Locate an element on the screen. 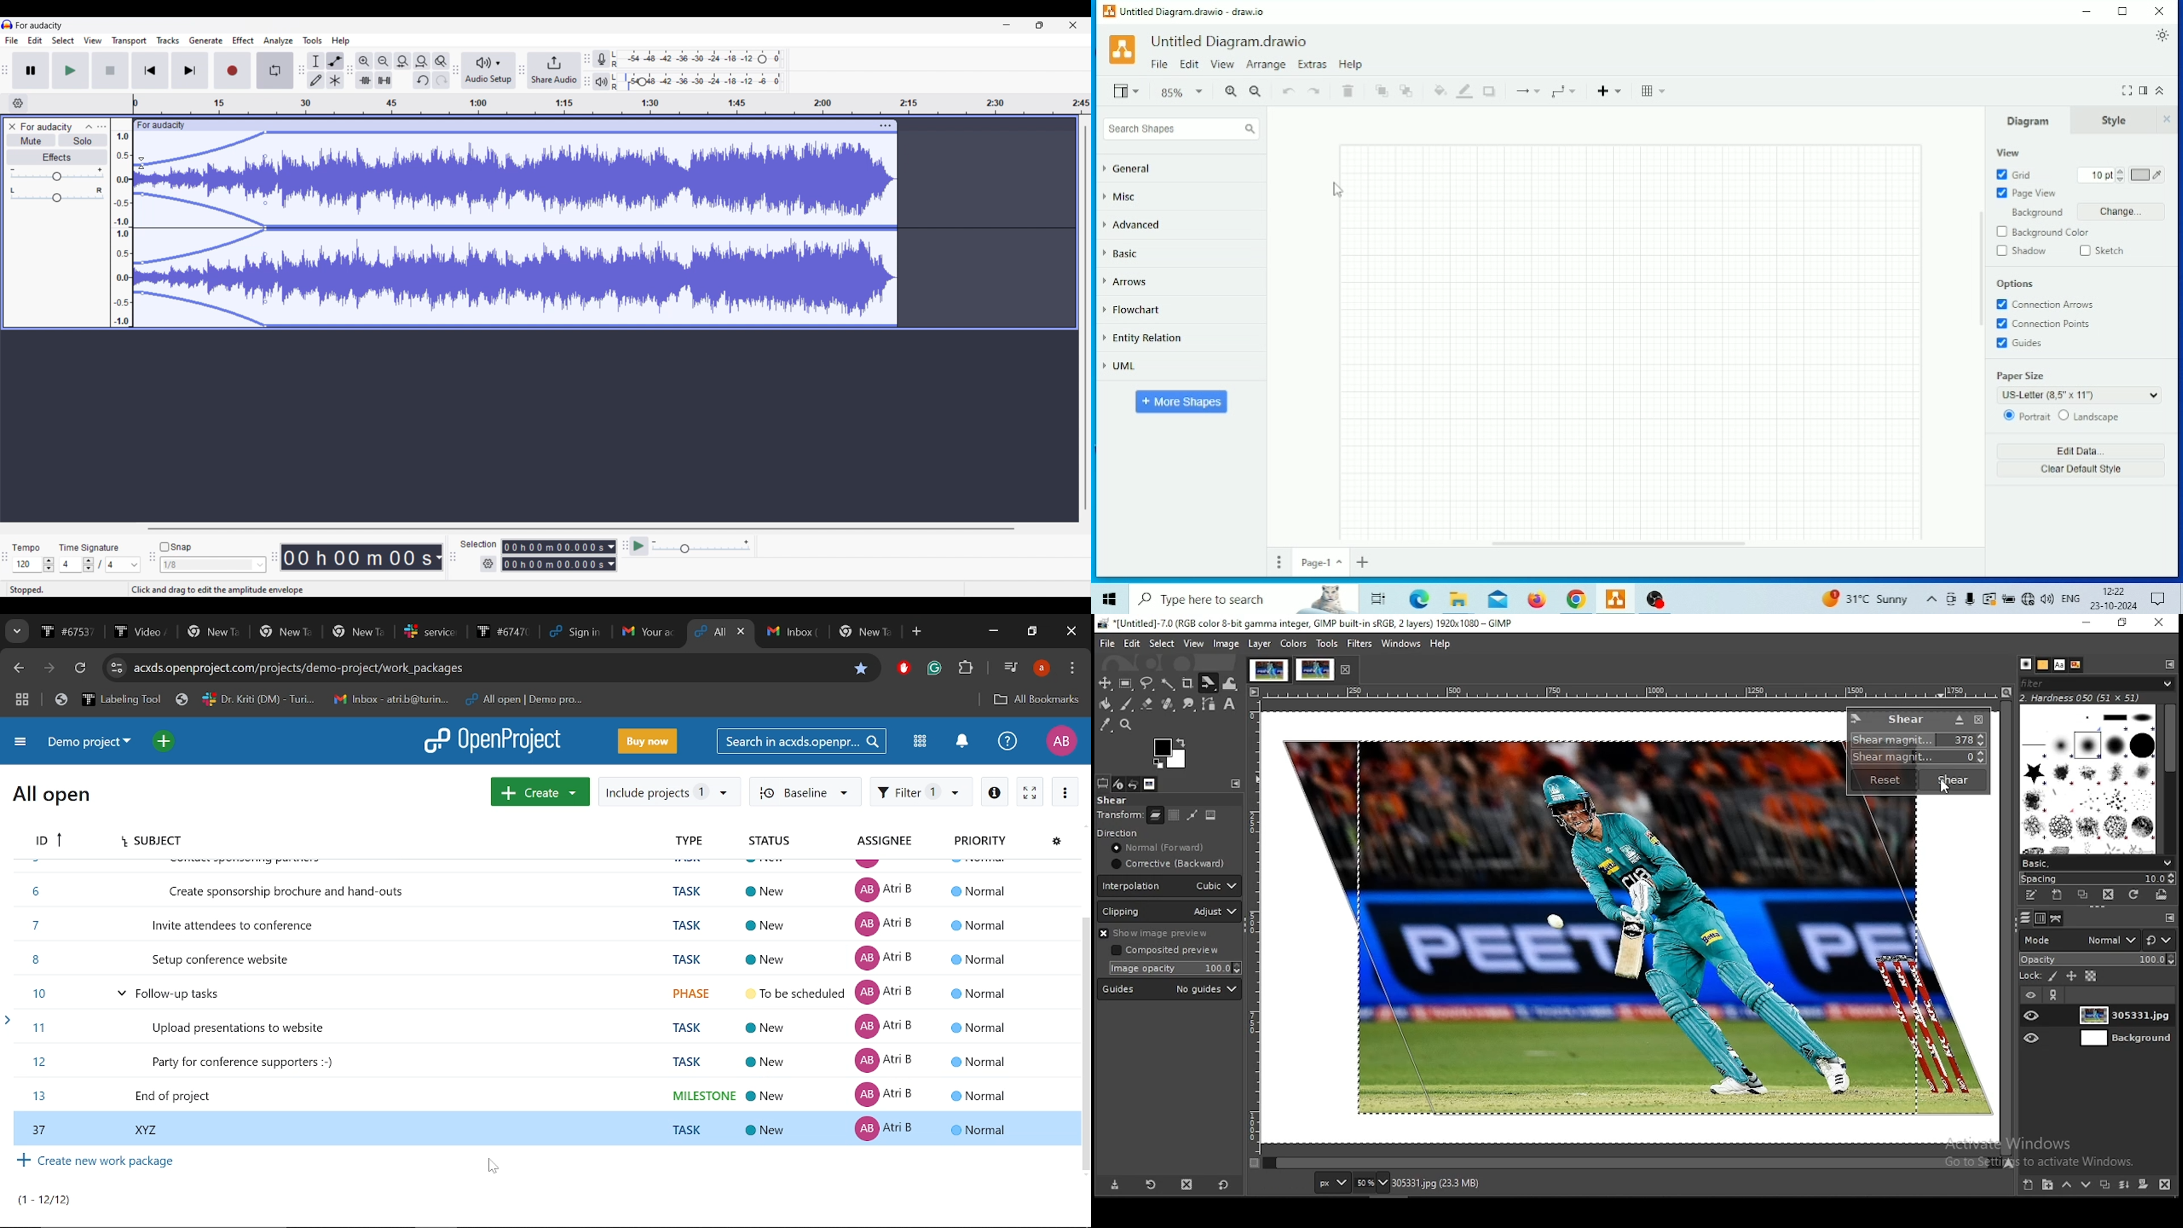 This screenshot has height=1232, width=2184. Multi tool is located at coordinates (335, 80).